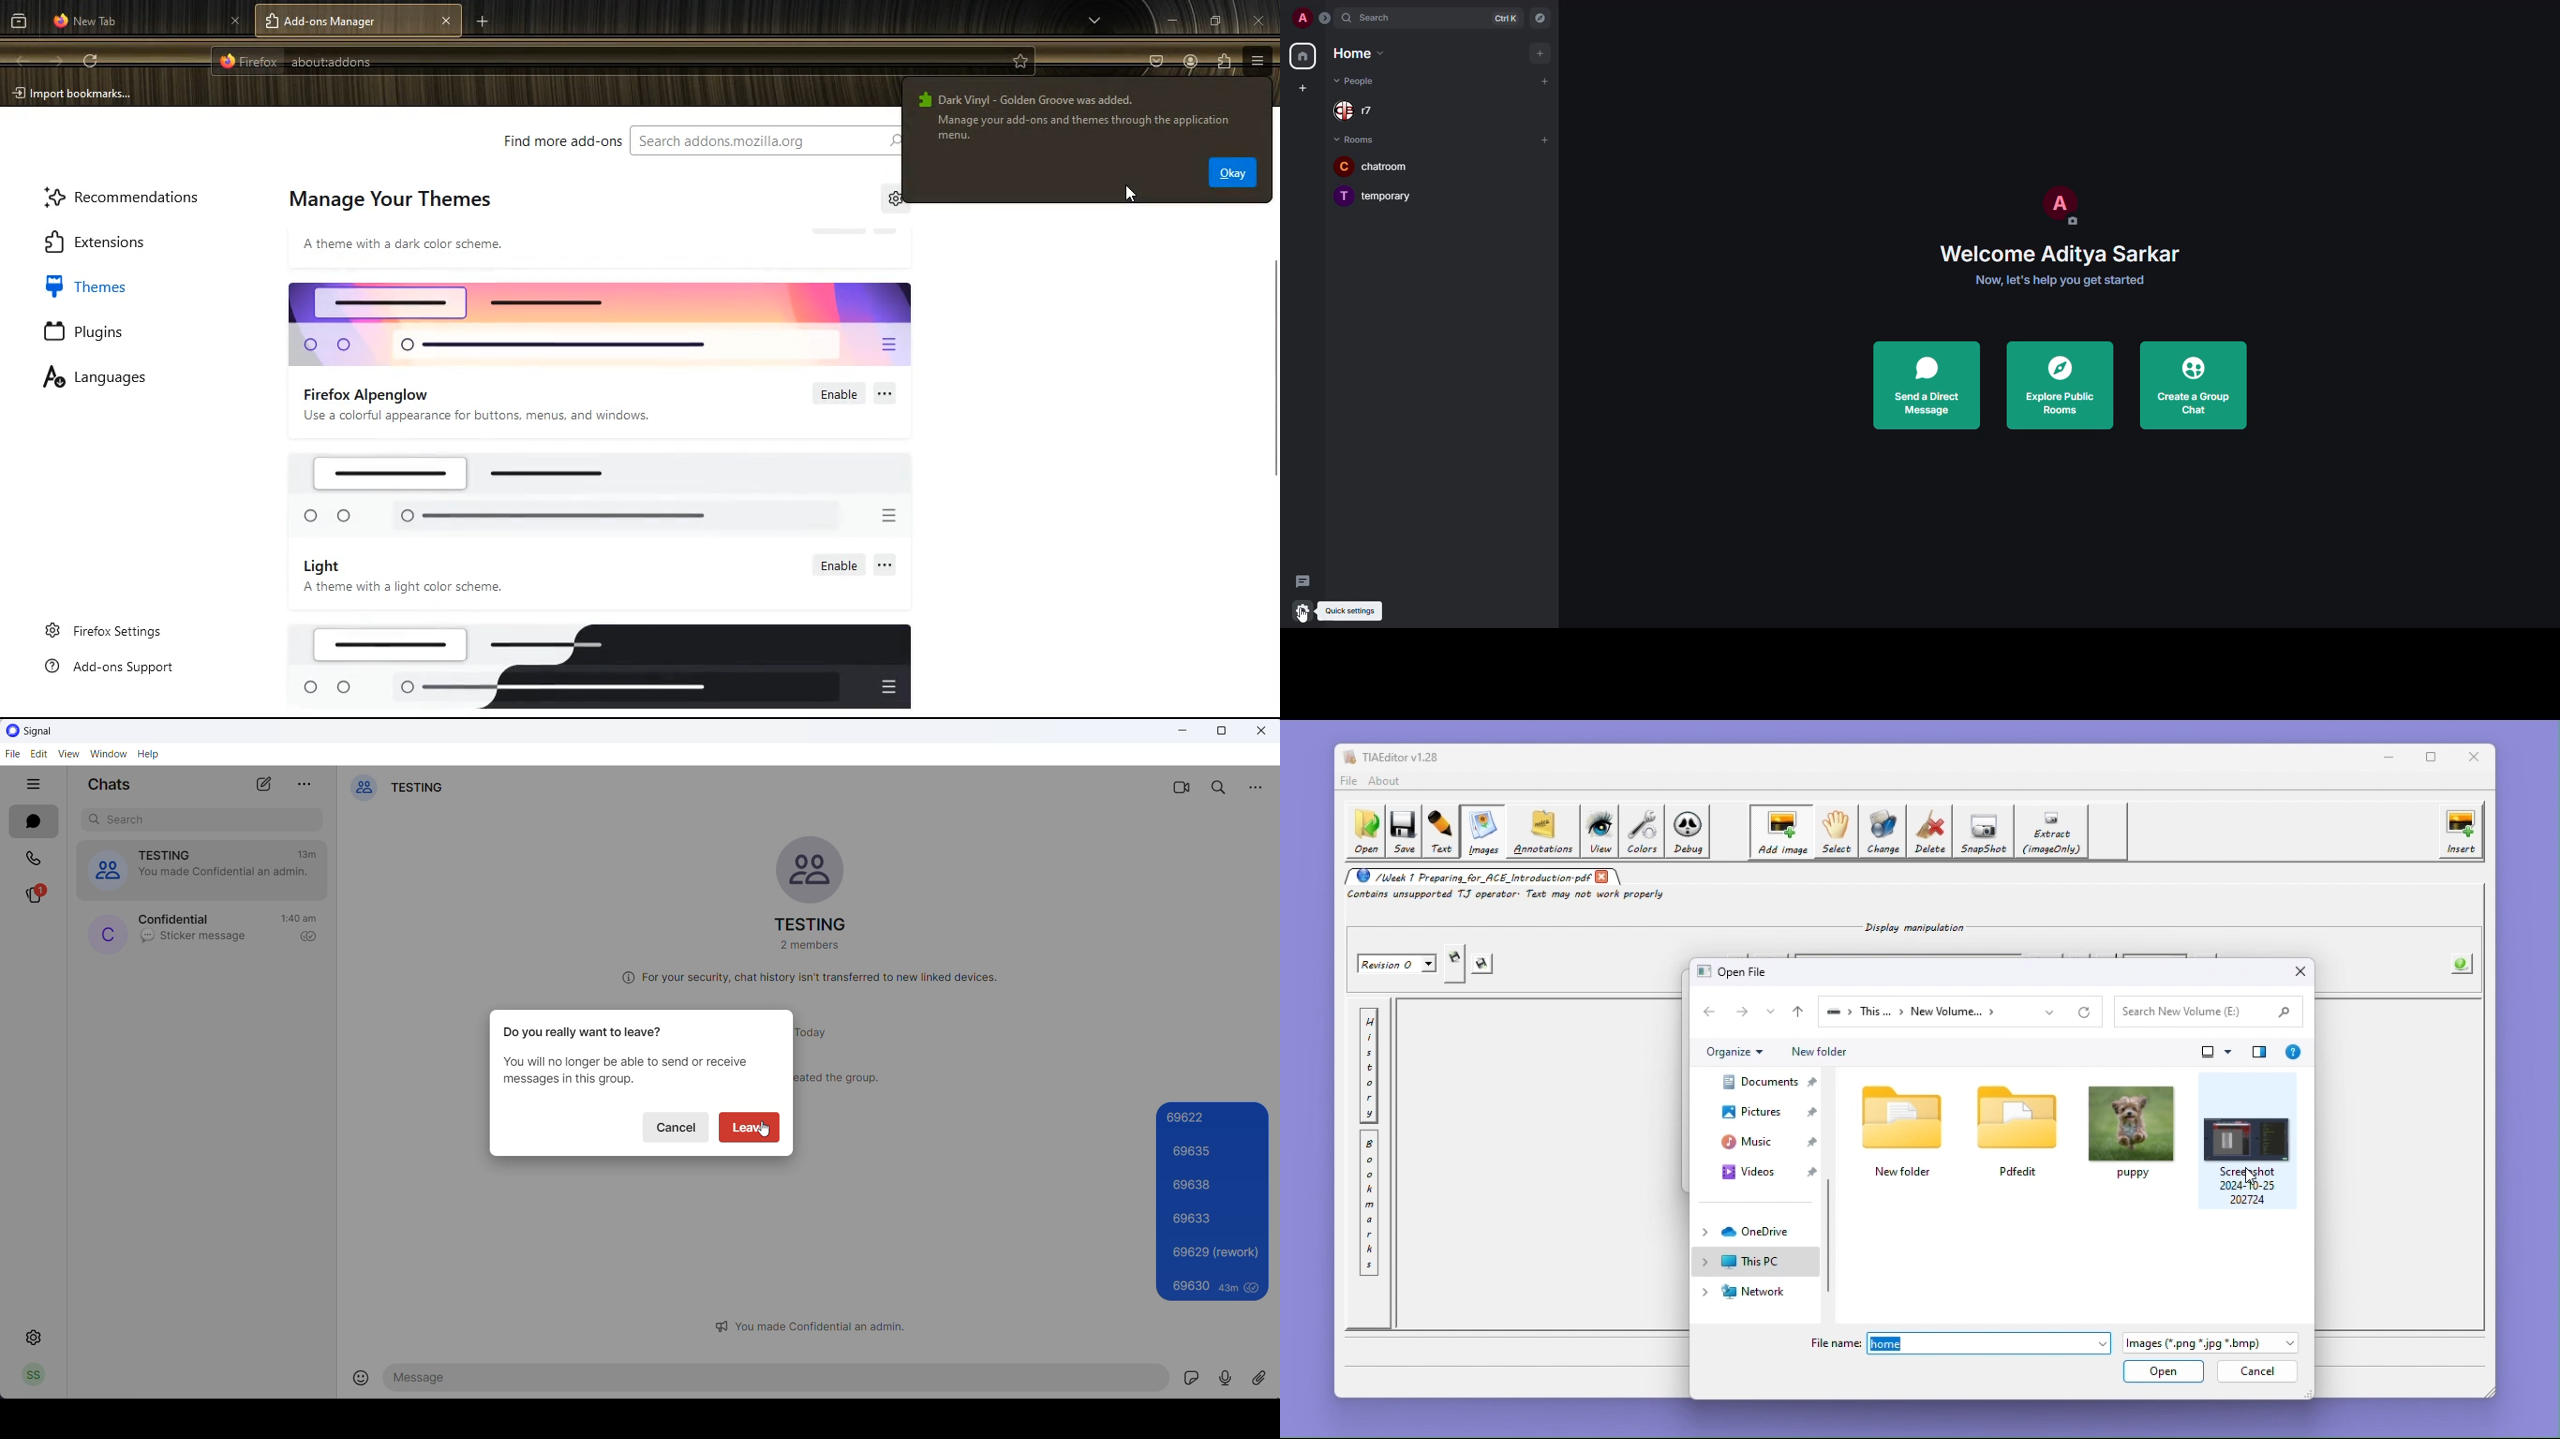  Describe the element at coordinates (55, 730) in the screenshot. I see `application logo and name` at that location.